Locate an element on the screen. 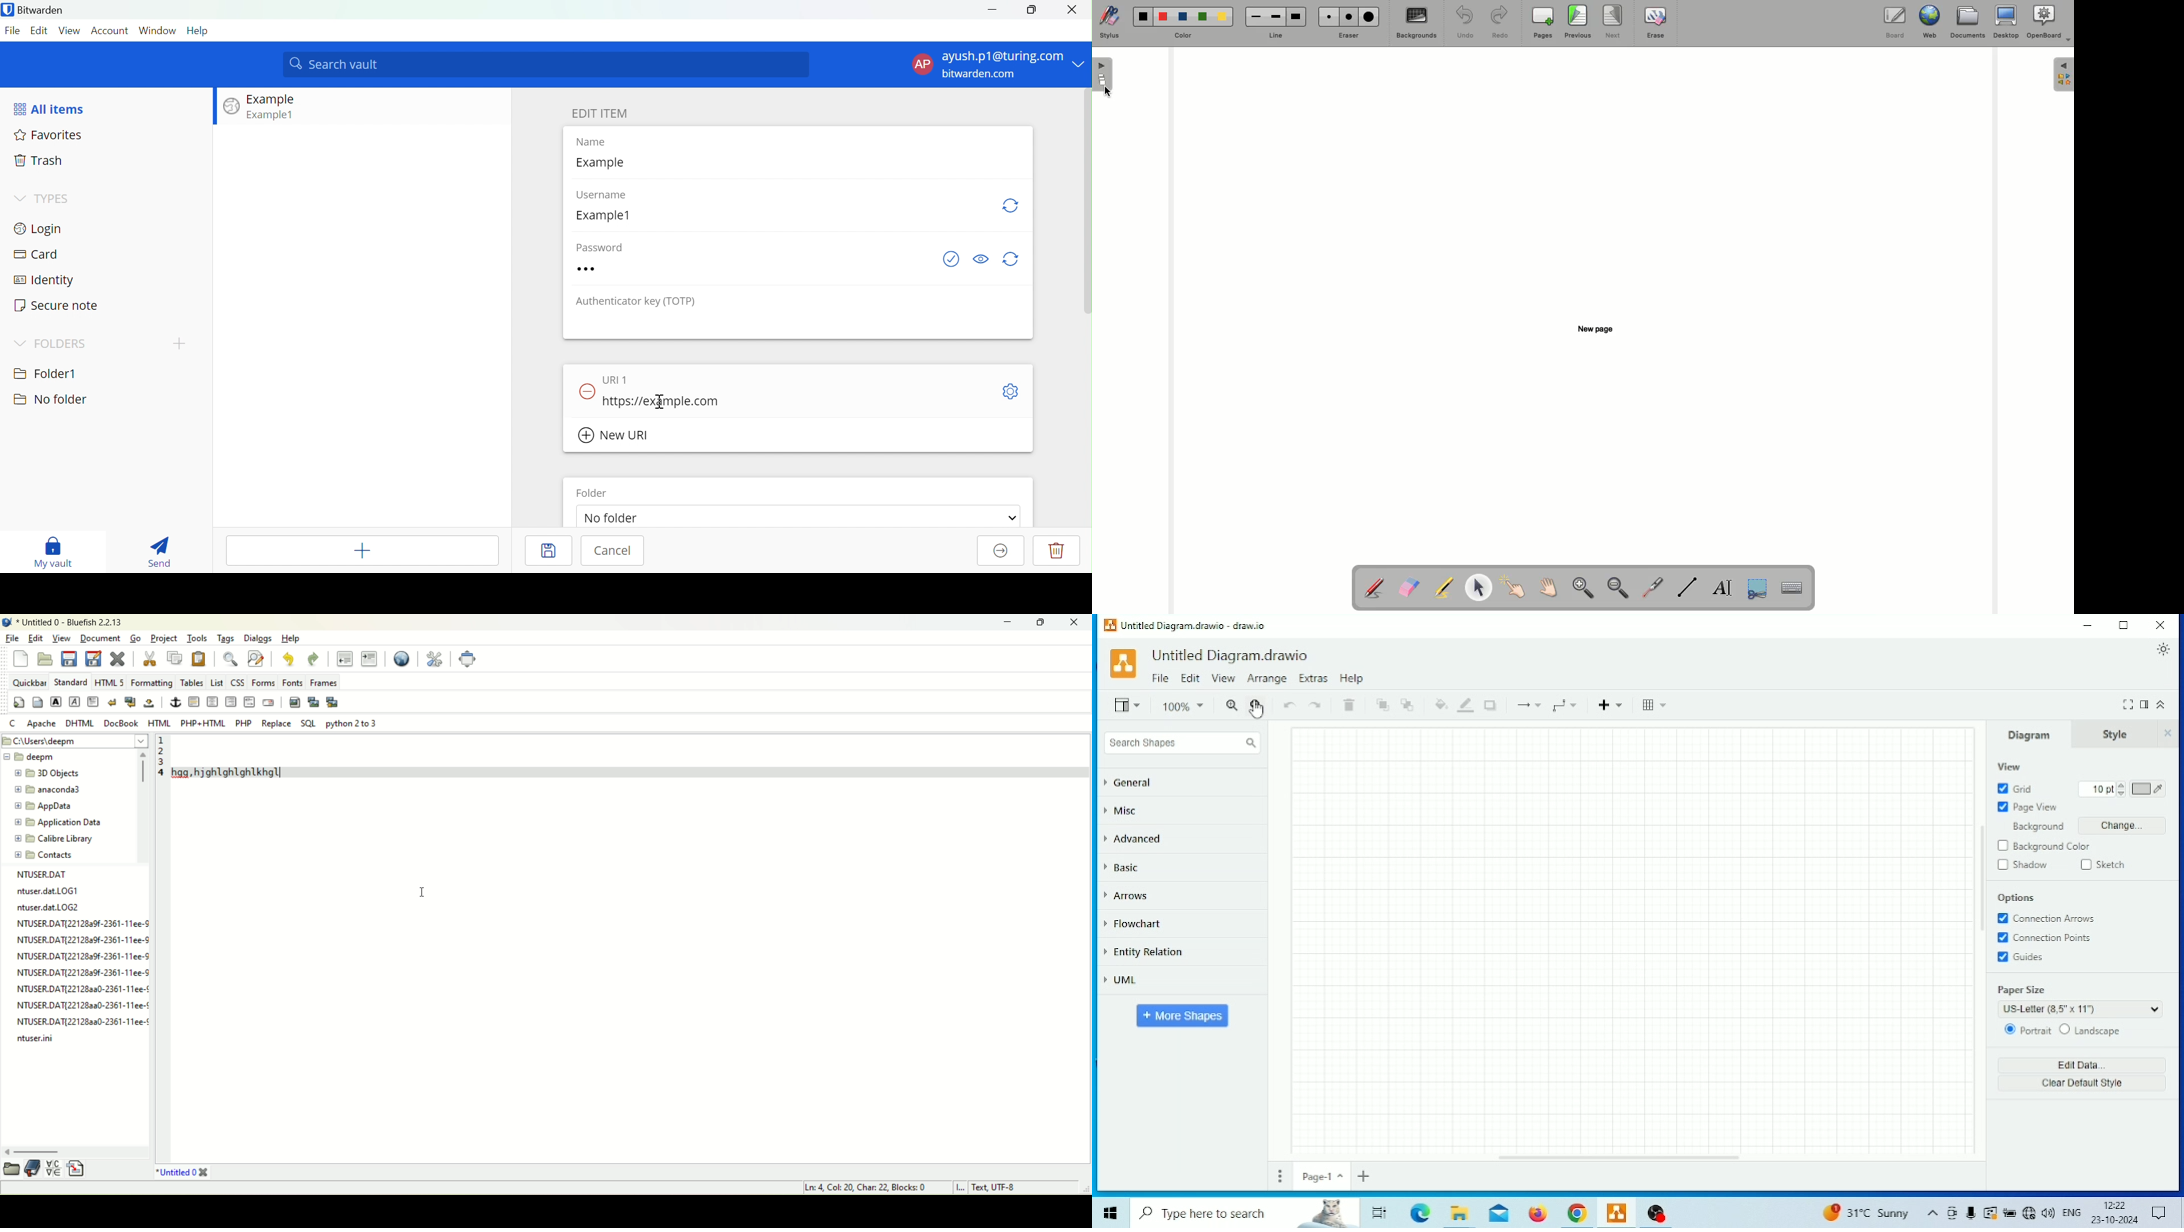 Image resolution: width=2184 pixels, height=1232 pixels. Minimize is located at coordinates (2089, 625).